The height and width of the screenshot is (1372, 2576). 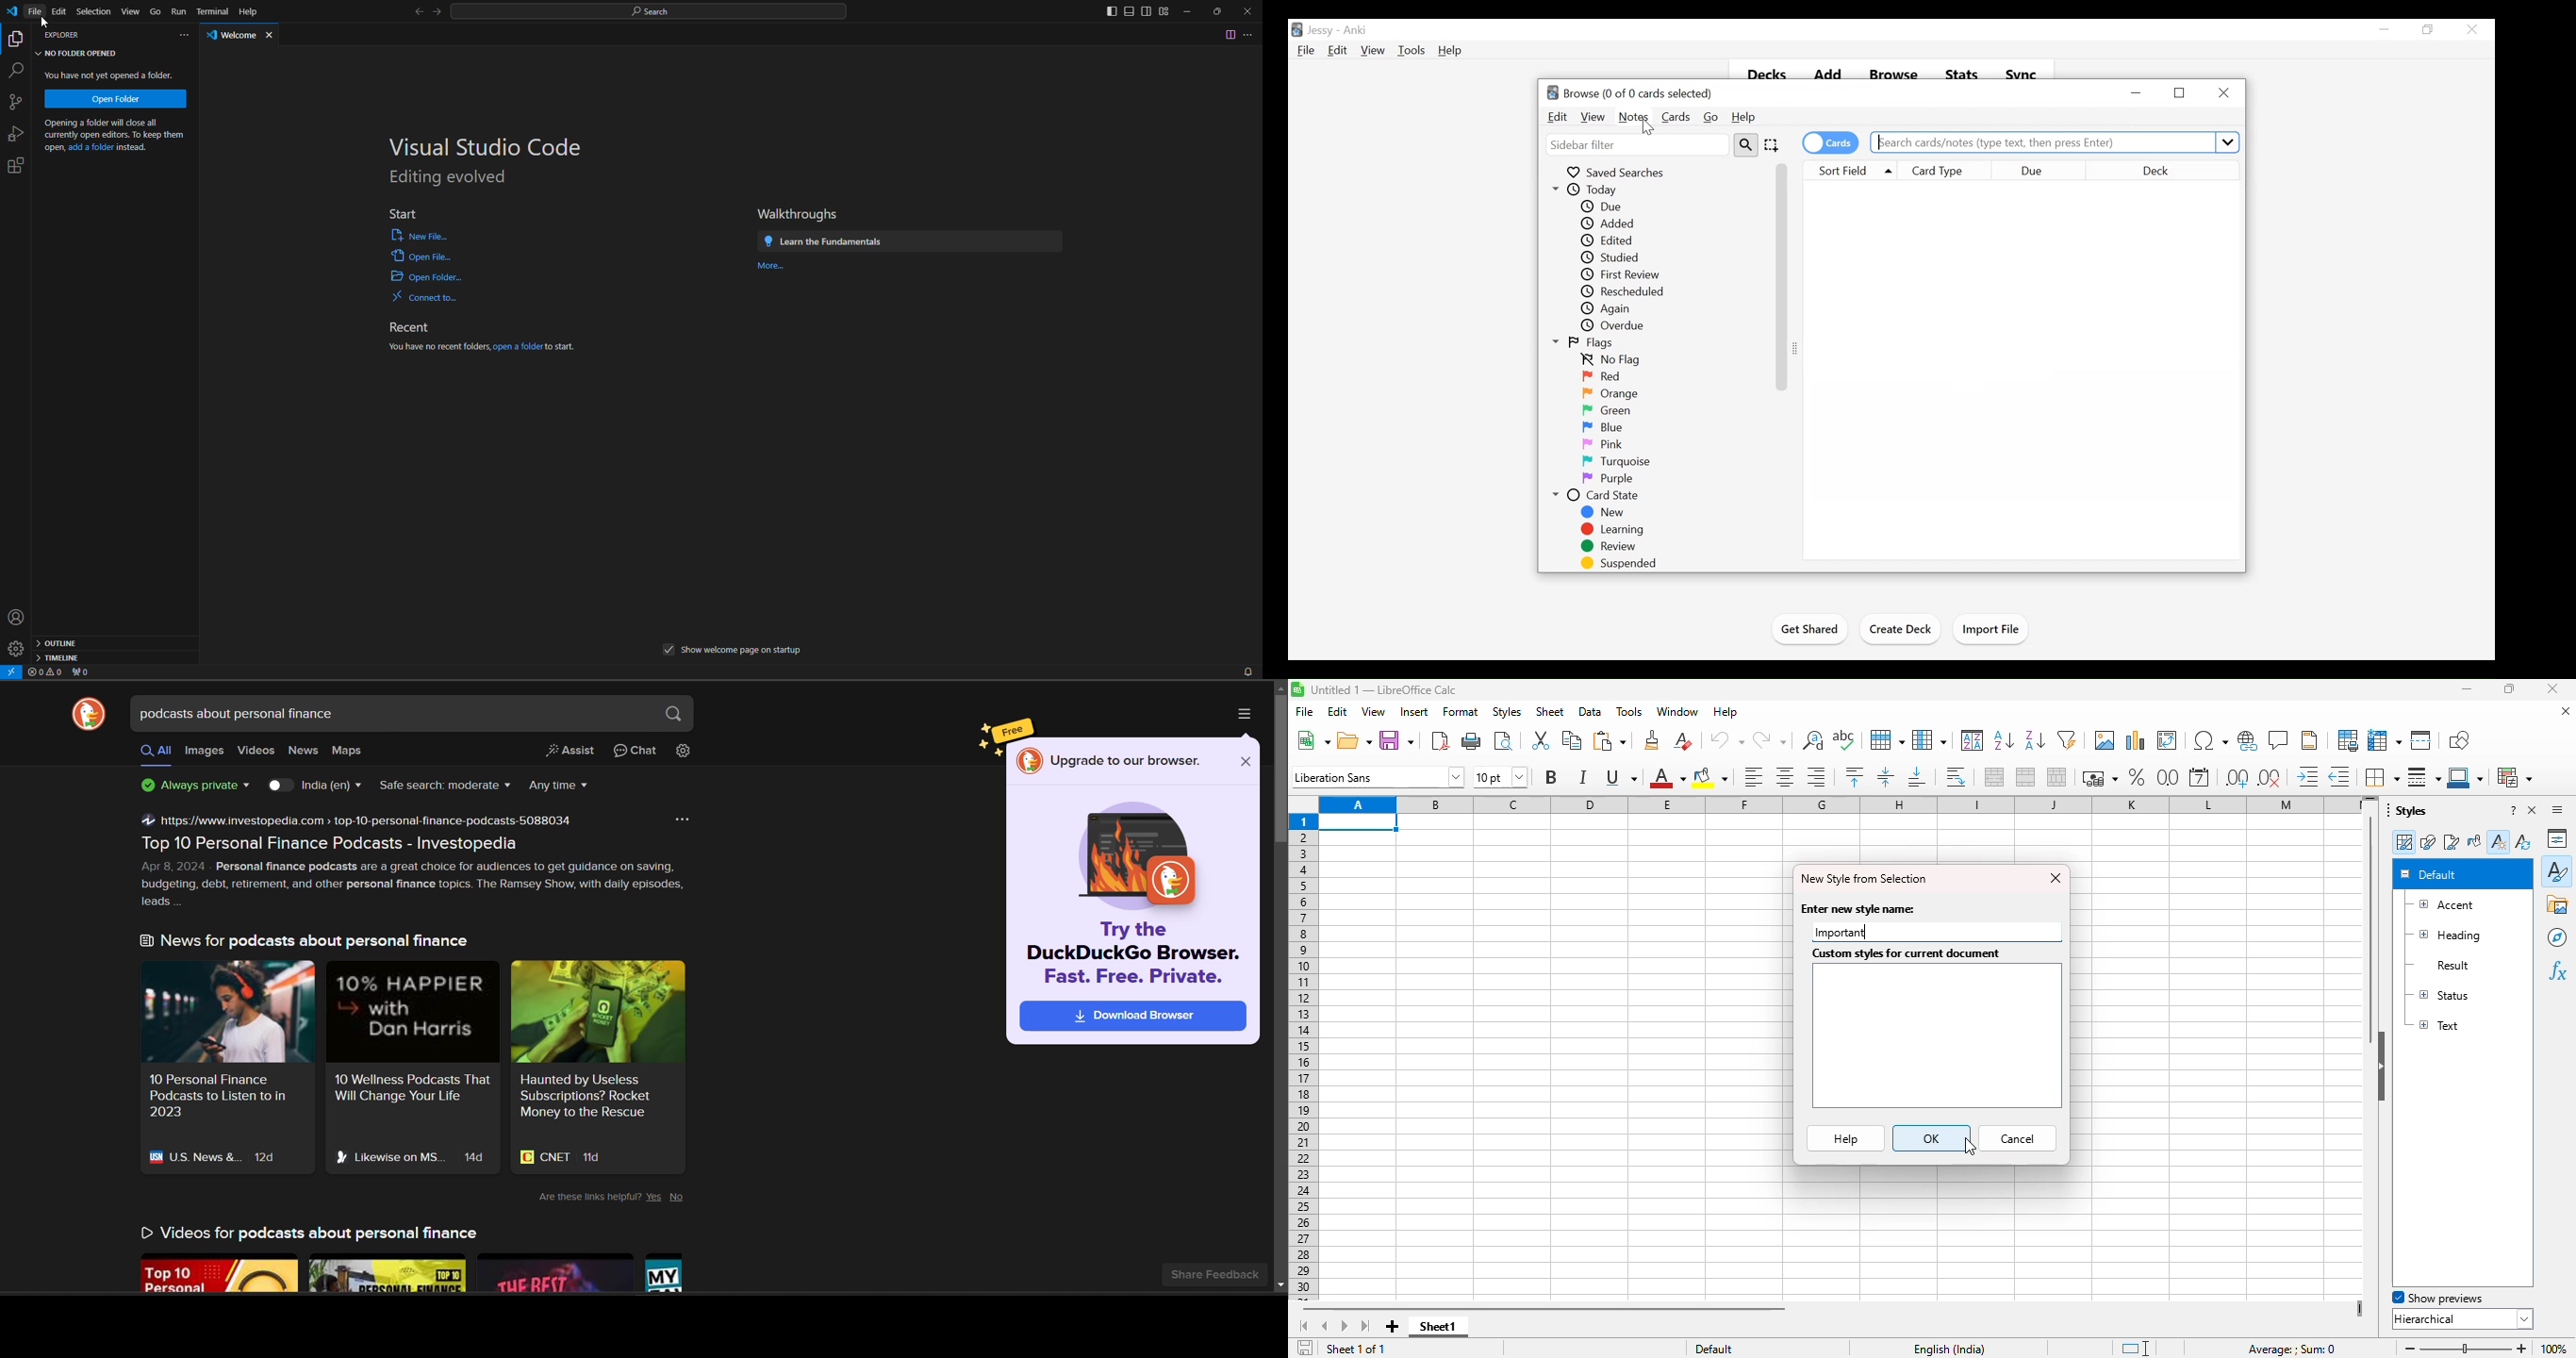 I want to click on column, so click(x=1929, y=740).